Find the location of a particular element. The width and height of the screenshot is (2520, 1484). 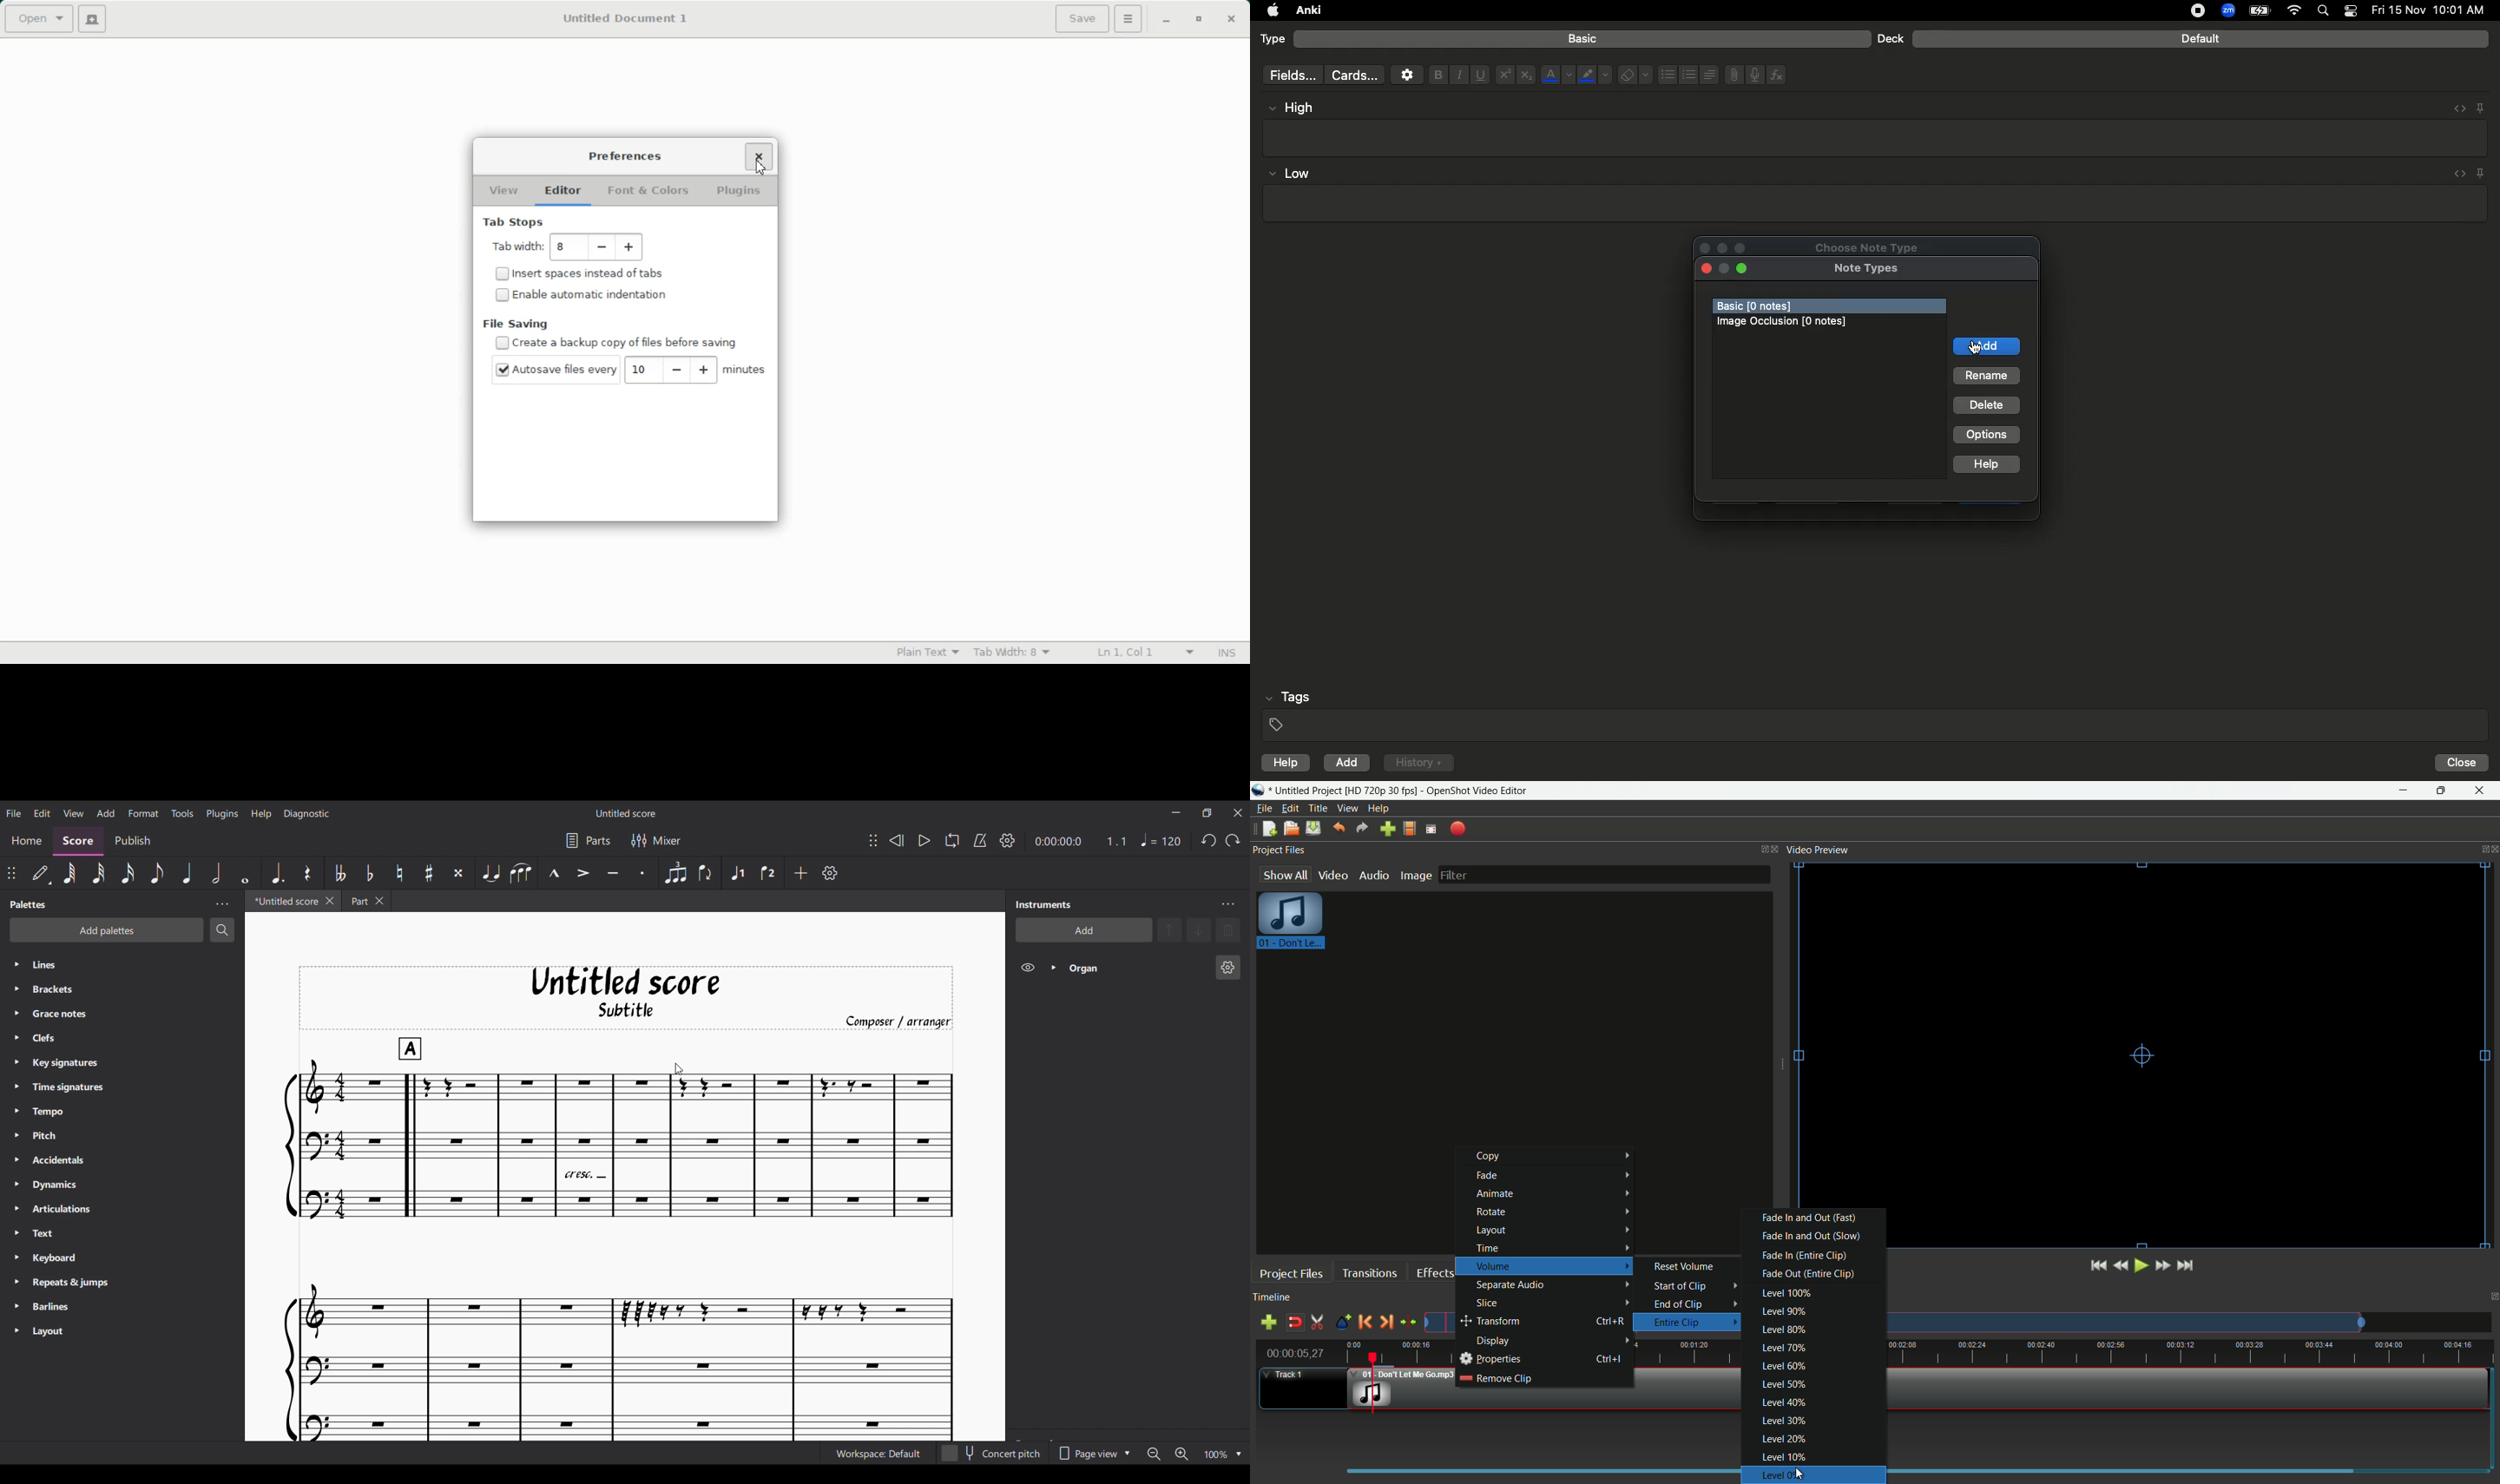

fade in and out fast is located at coordinates (1809, 1218).